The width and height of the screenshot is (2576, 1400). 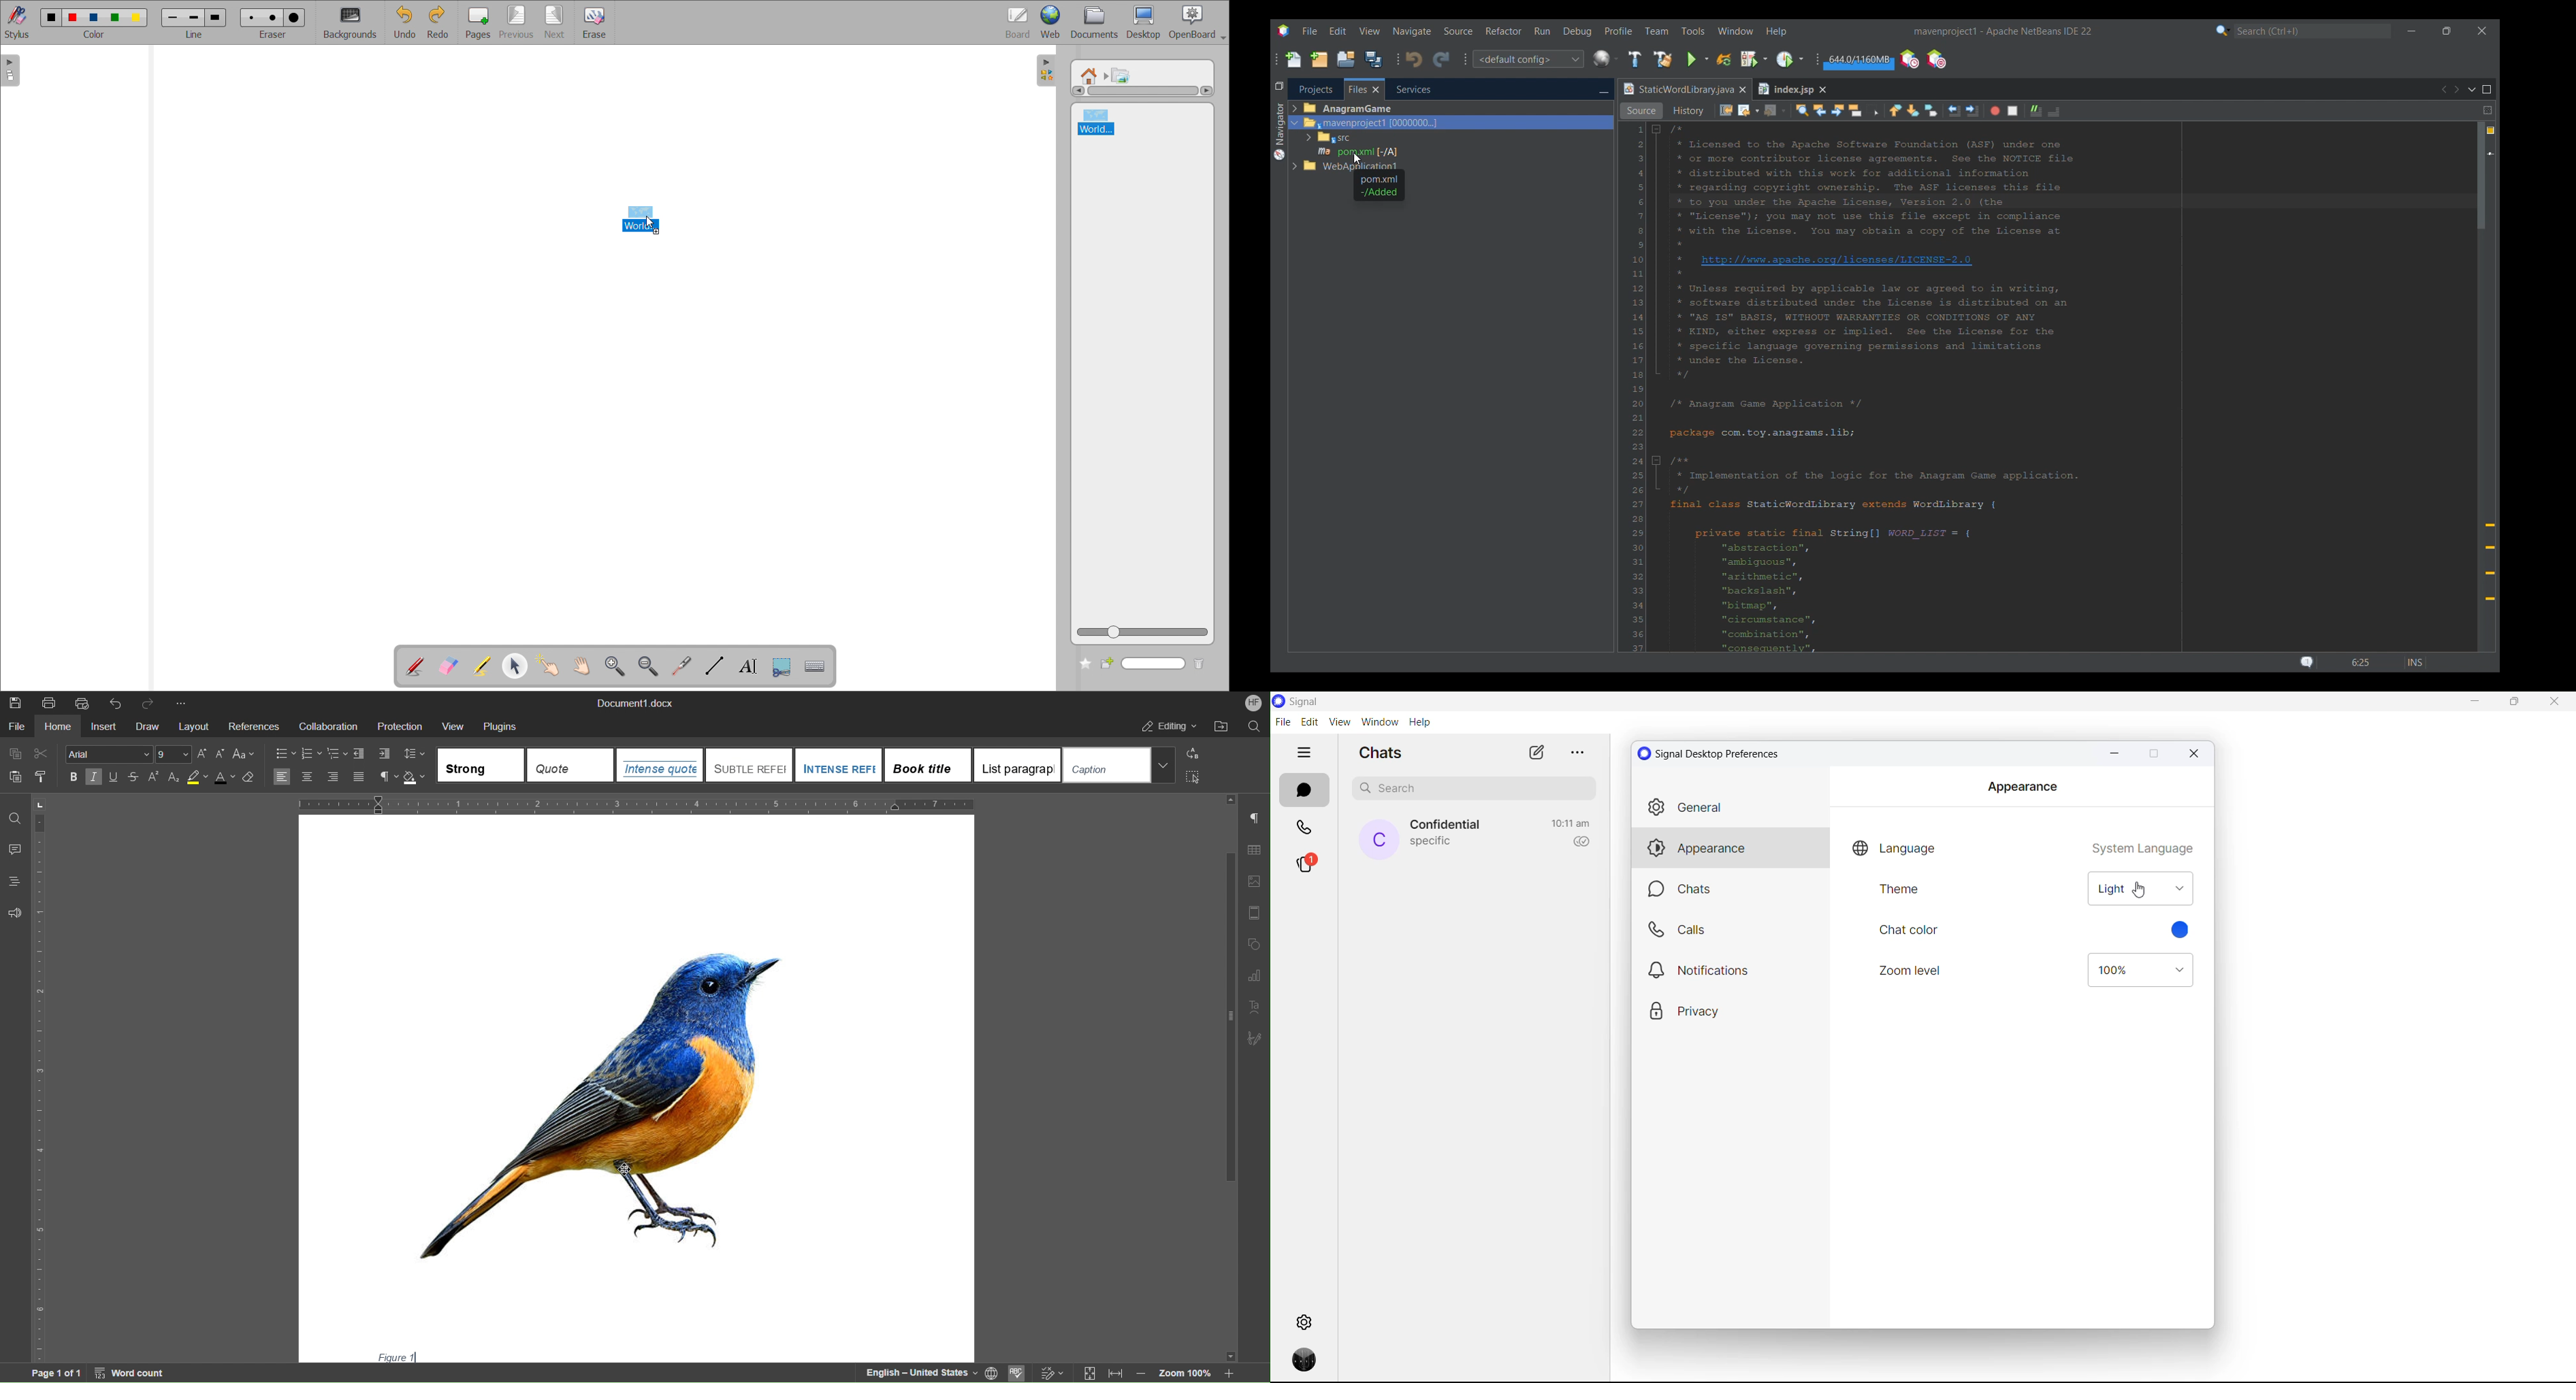 What do you see at coordinates (225, 778) in the screenshot?
I see `Font Color` at bounding box center [225, 778].